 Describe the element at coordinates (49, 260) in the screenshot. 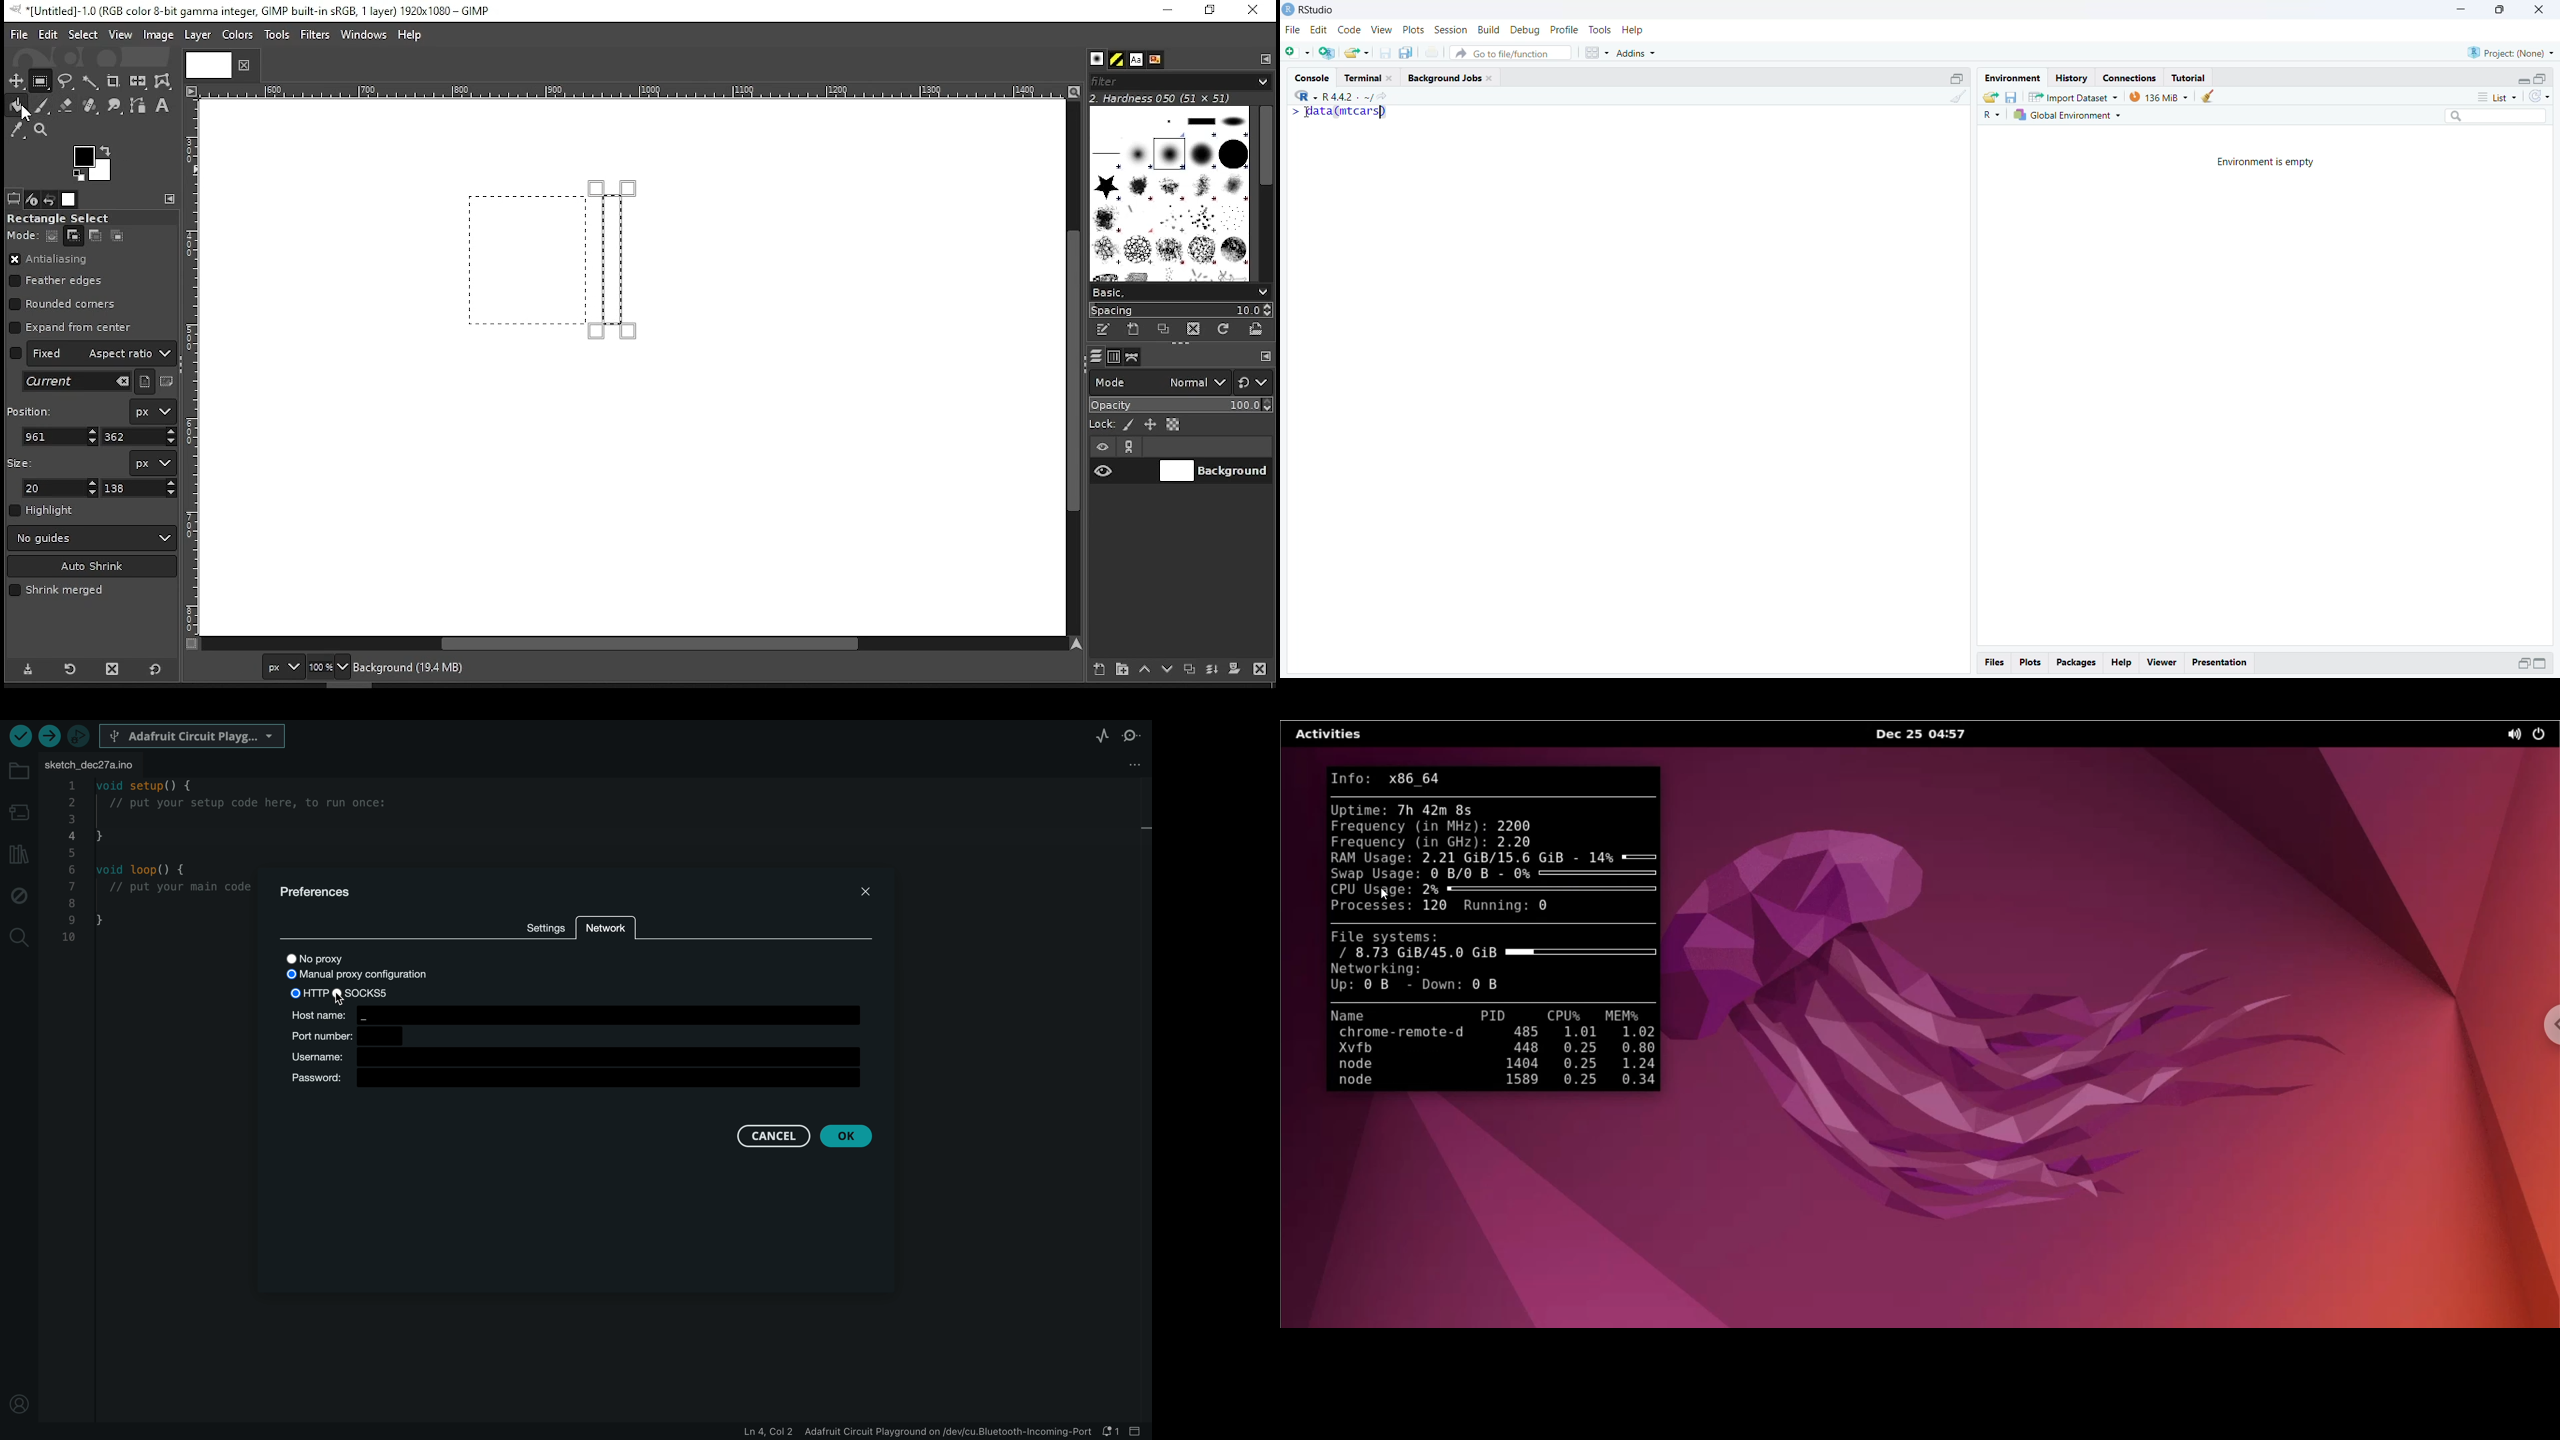

I see `antialiasing` at that location.